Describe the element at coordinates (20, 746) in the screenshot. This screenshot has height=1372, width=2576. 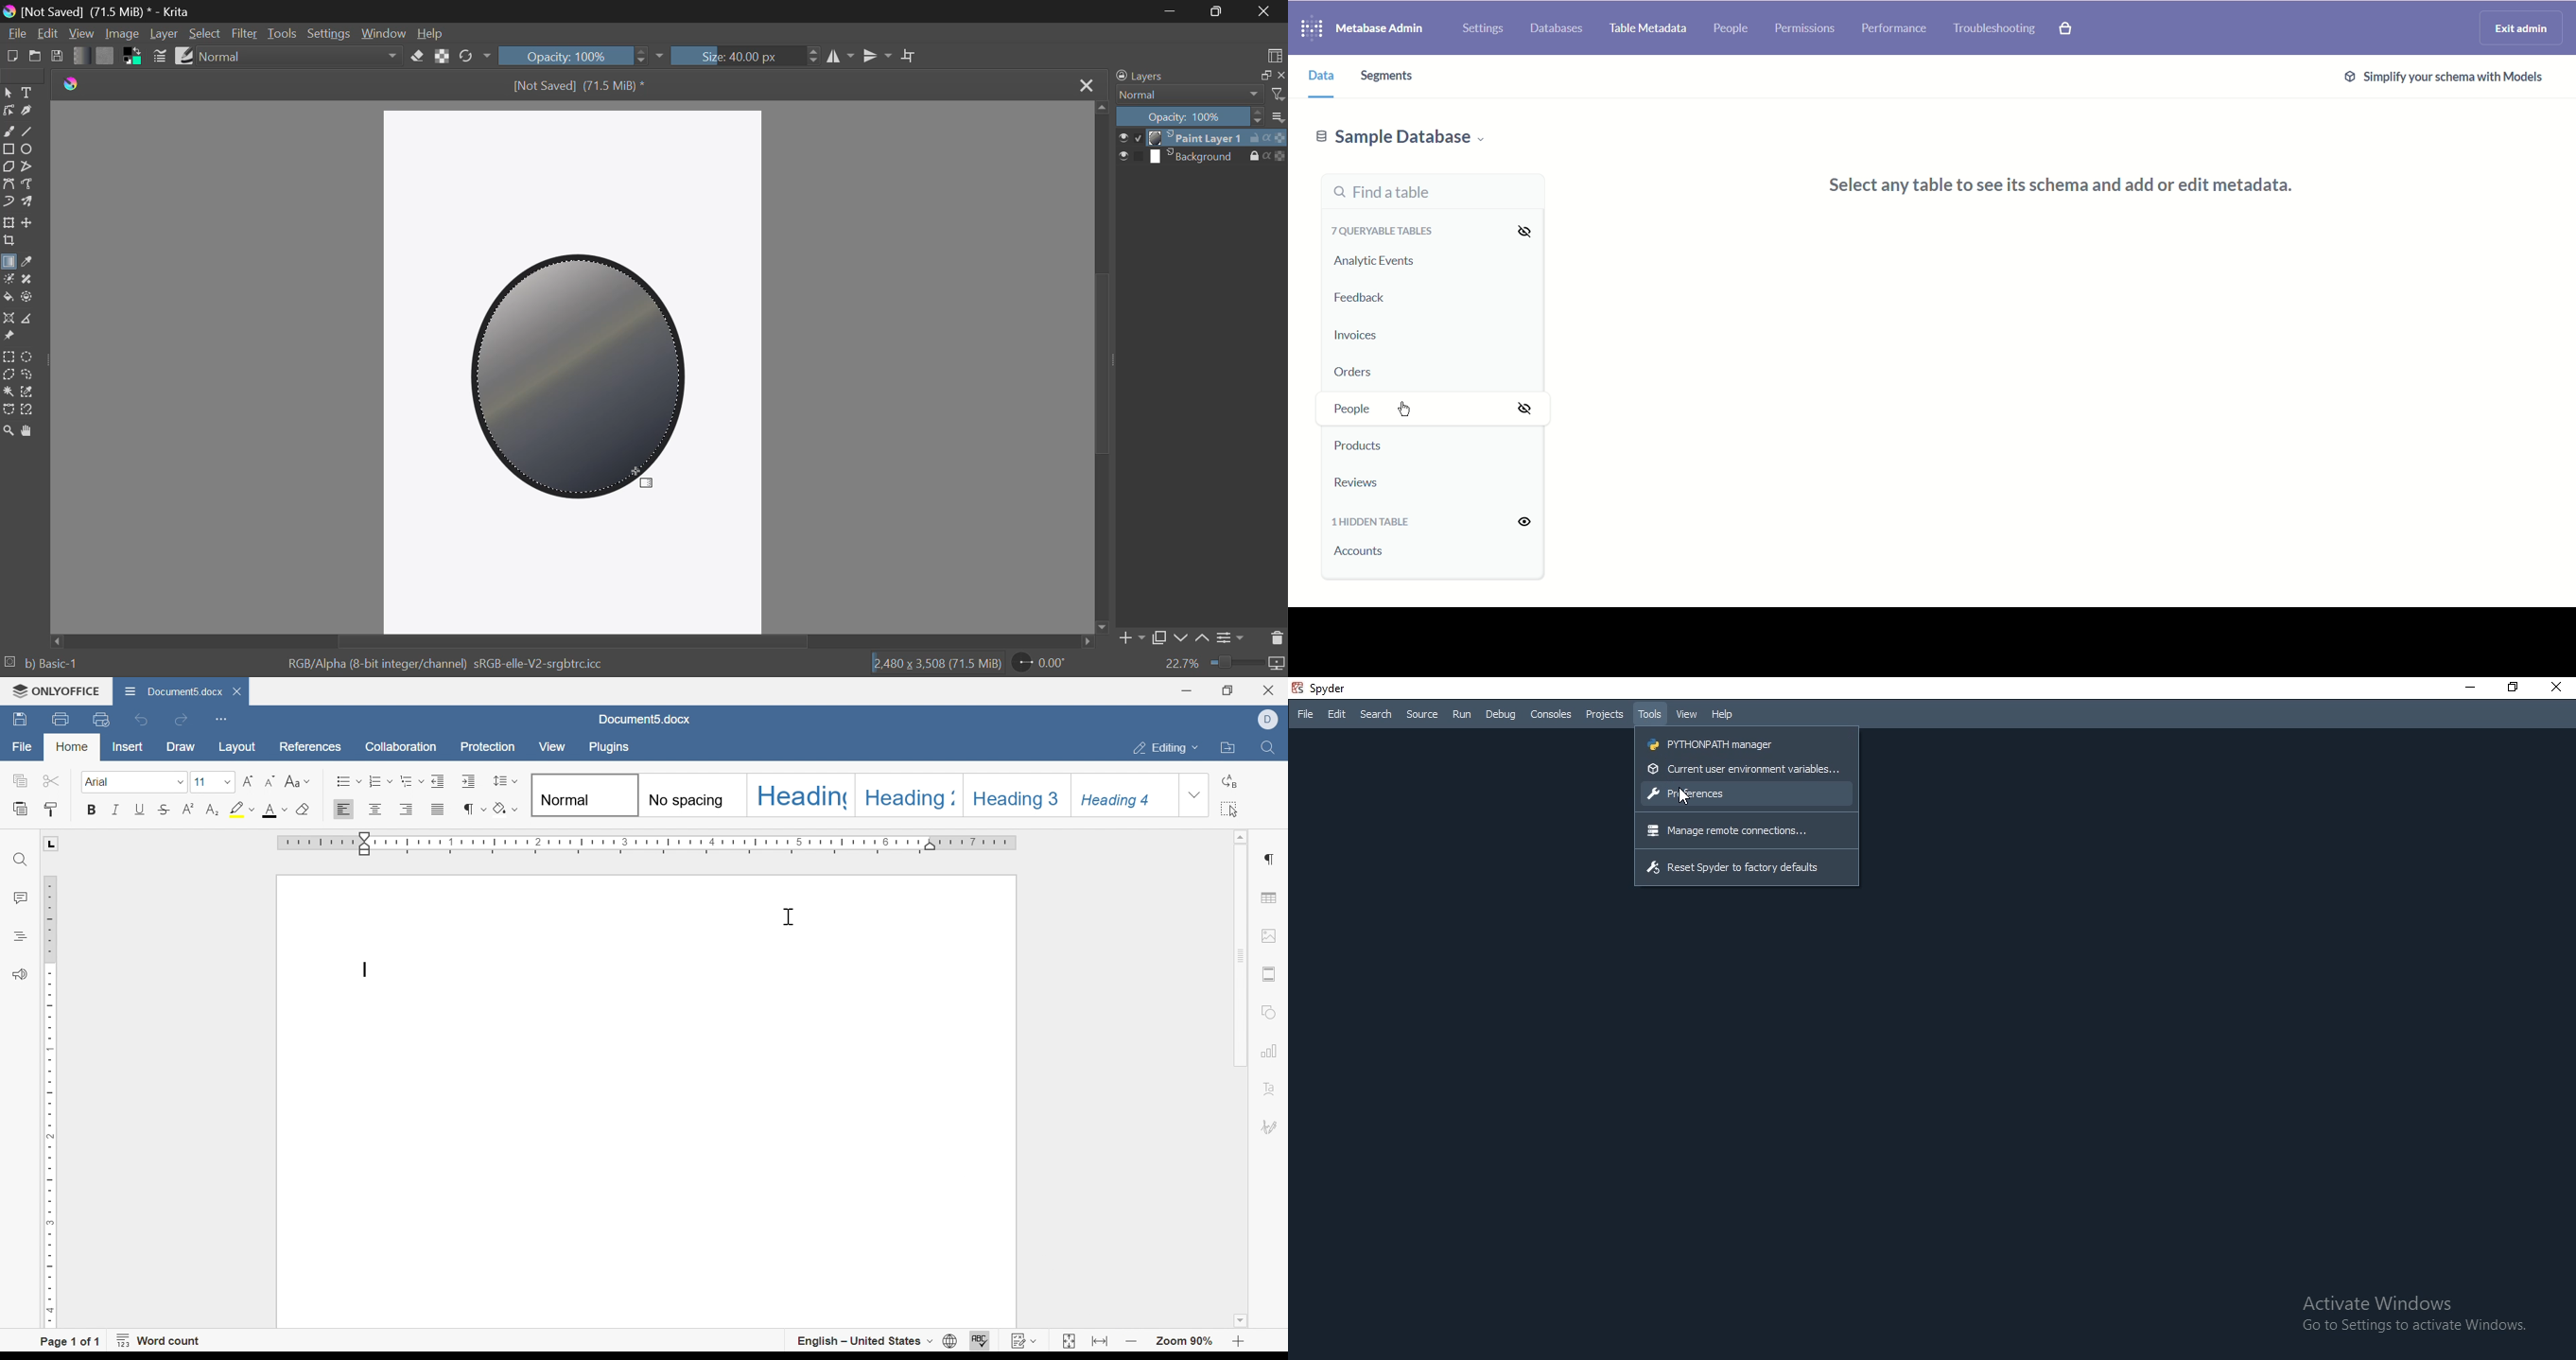
I see `file` at that location.